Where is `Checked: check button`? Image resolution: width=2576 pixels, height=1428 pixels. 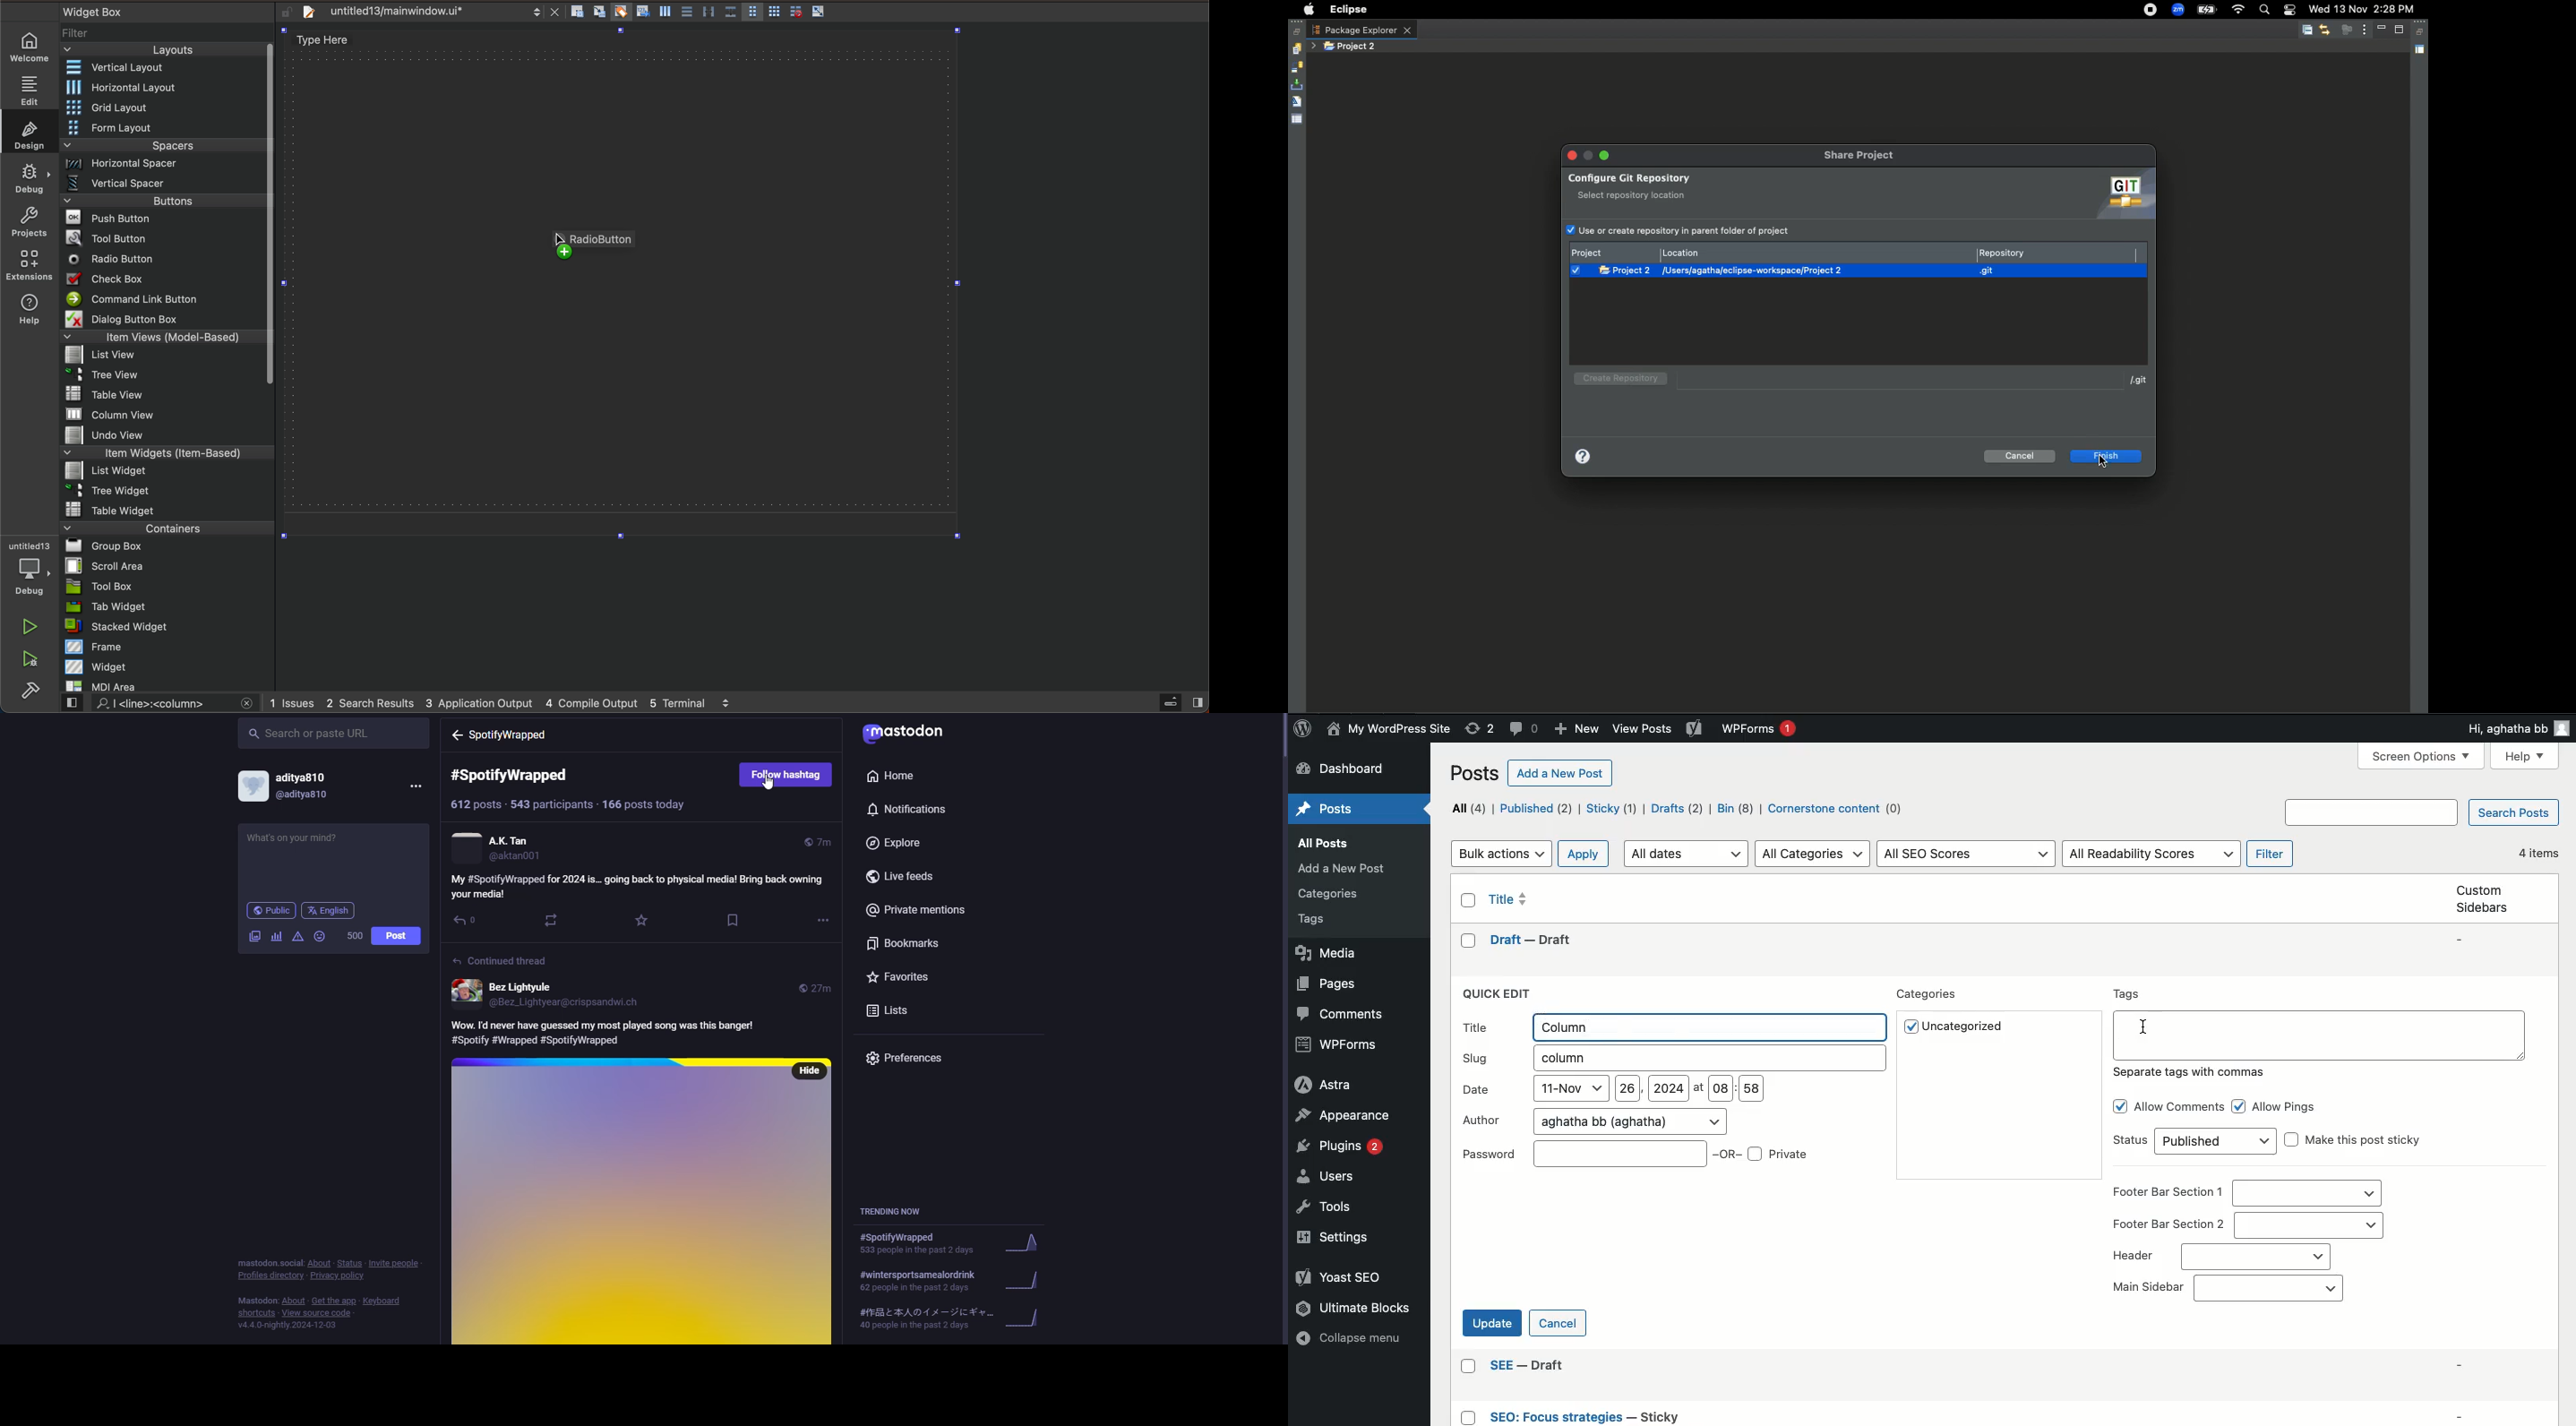
Checked: check button is located at coordinates (1570, 231).